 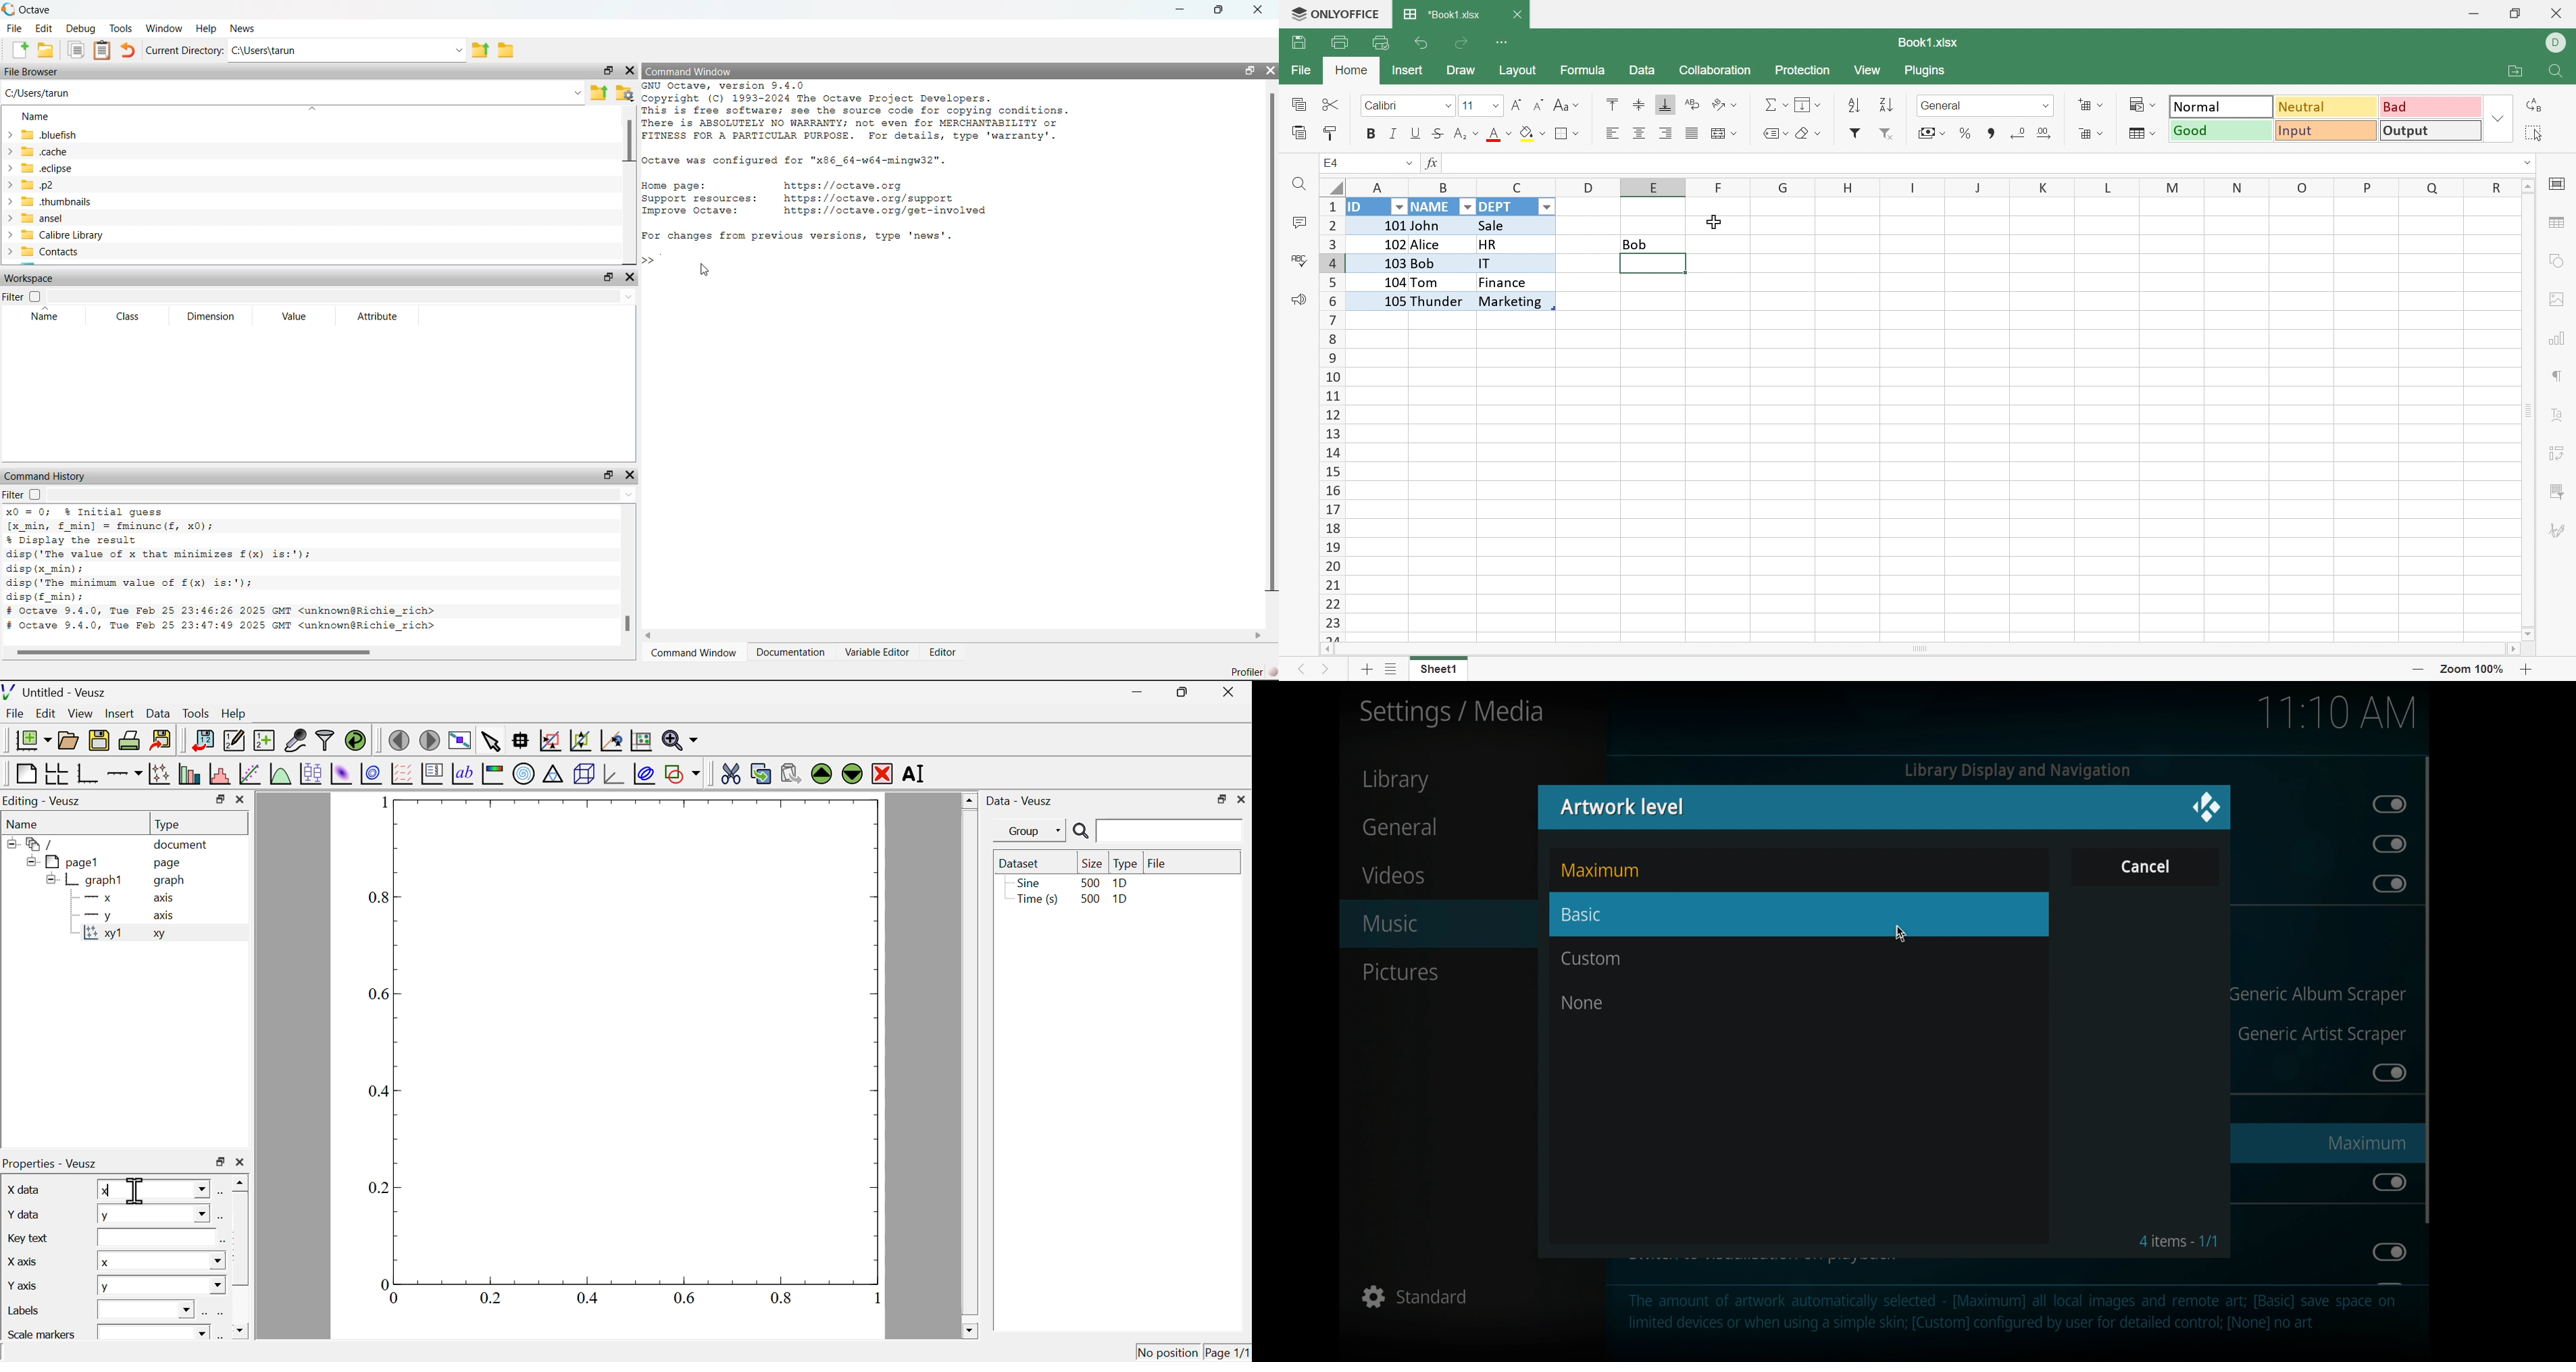 What do you see at coordinates (2529, 631) in the screenshot?
I see `Scroll Down` at bounding box center [2529, 631].